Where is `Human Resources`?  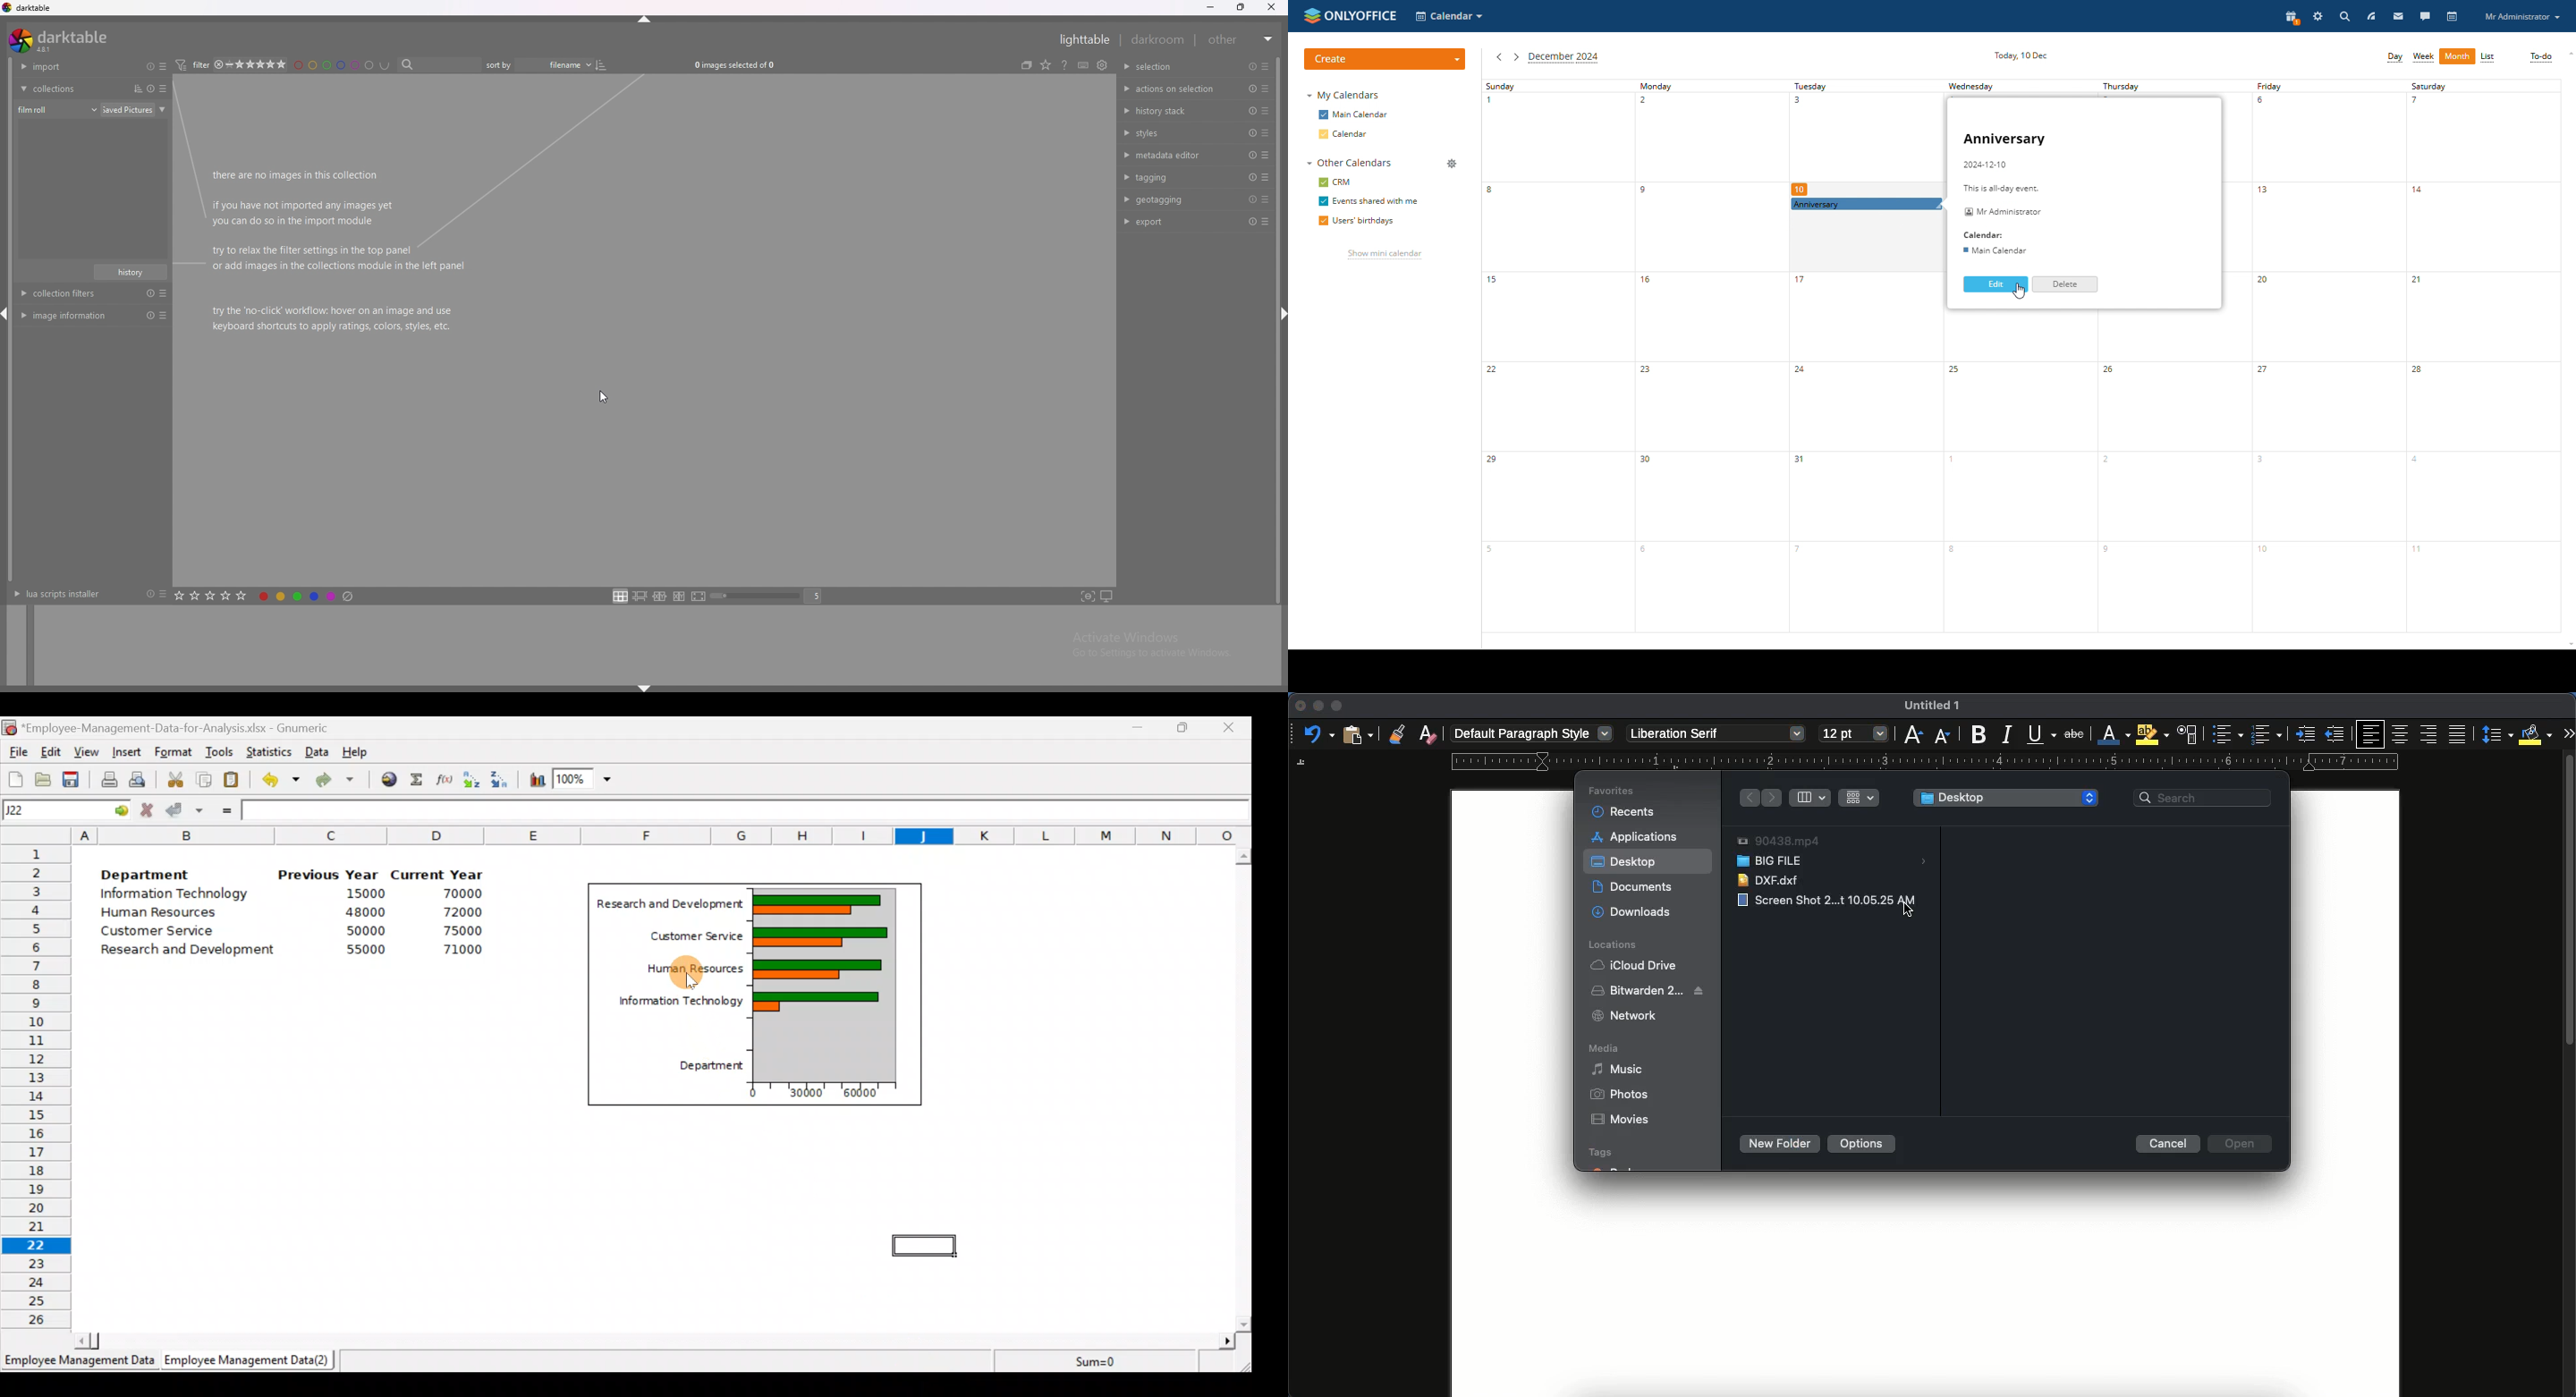
Human Resources is located at coordinates (686, 966).